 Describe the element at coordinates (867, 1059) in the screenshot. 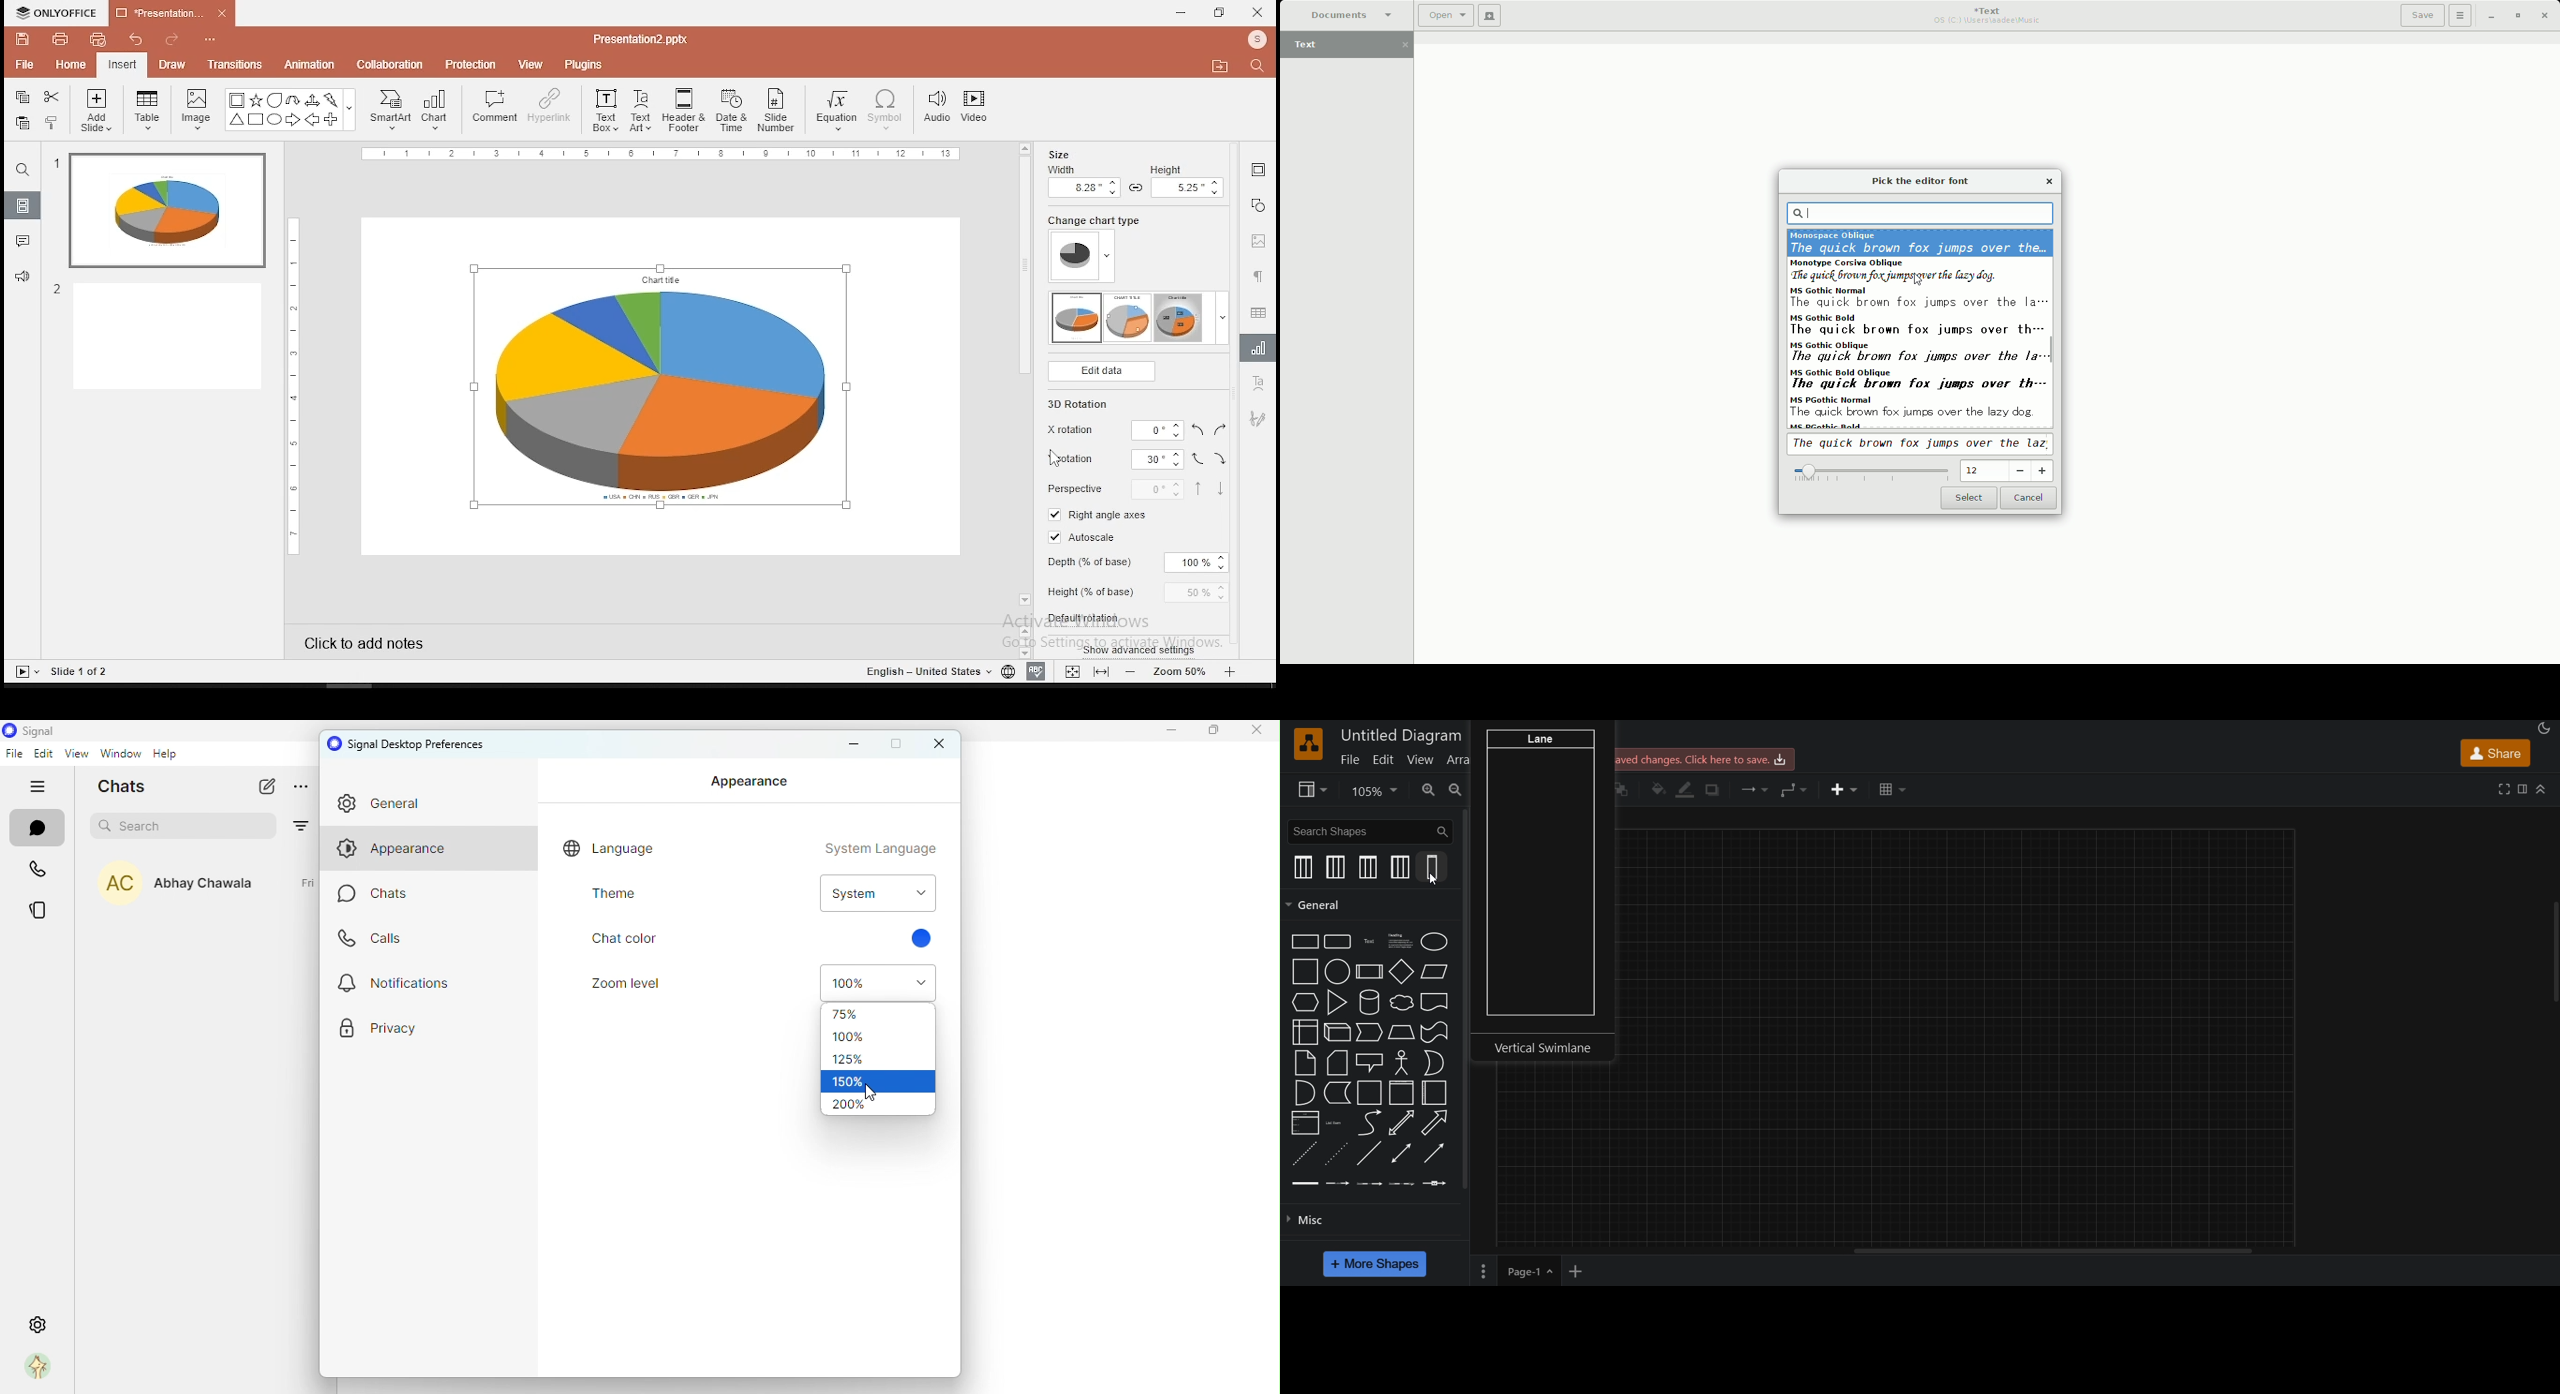

I see `125%` at that location.